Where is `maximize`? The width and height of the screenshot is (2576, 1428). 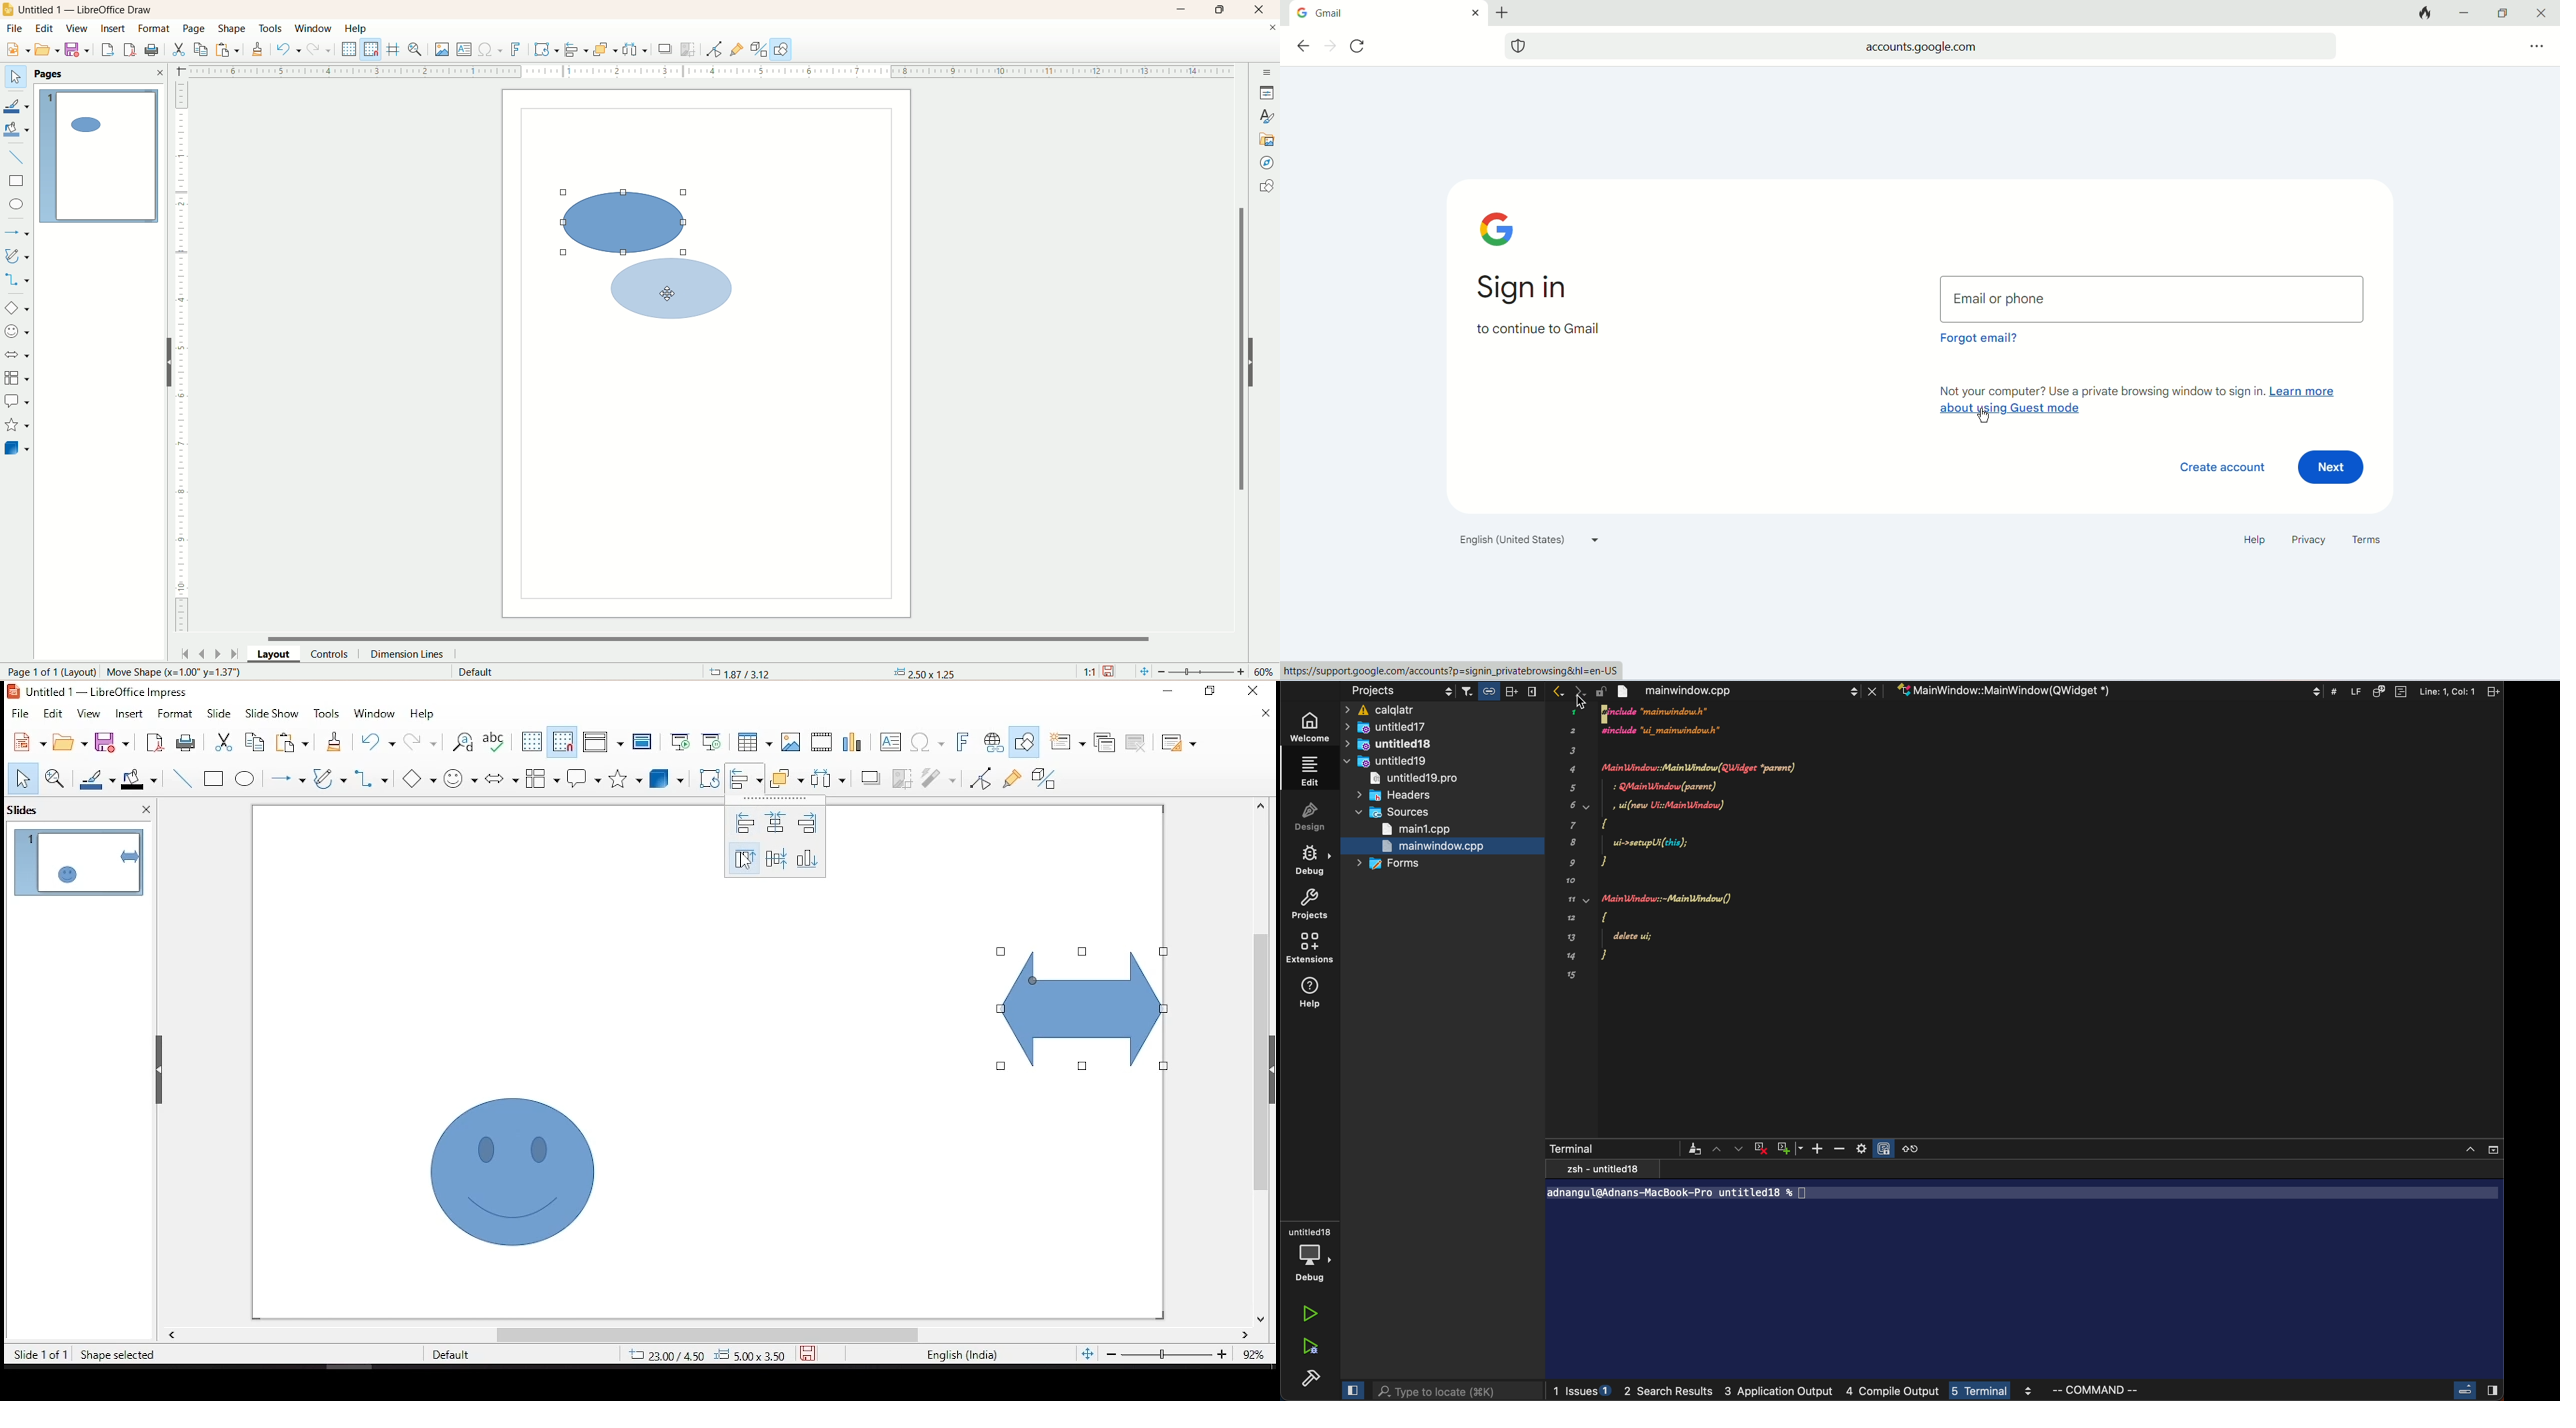 maximize is located at coordinates (1219, 9).